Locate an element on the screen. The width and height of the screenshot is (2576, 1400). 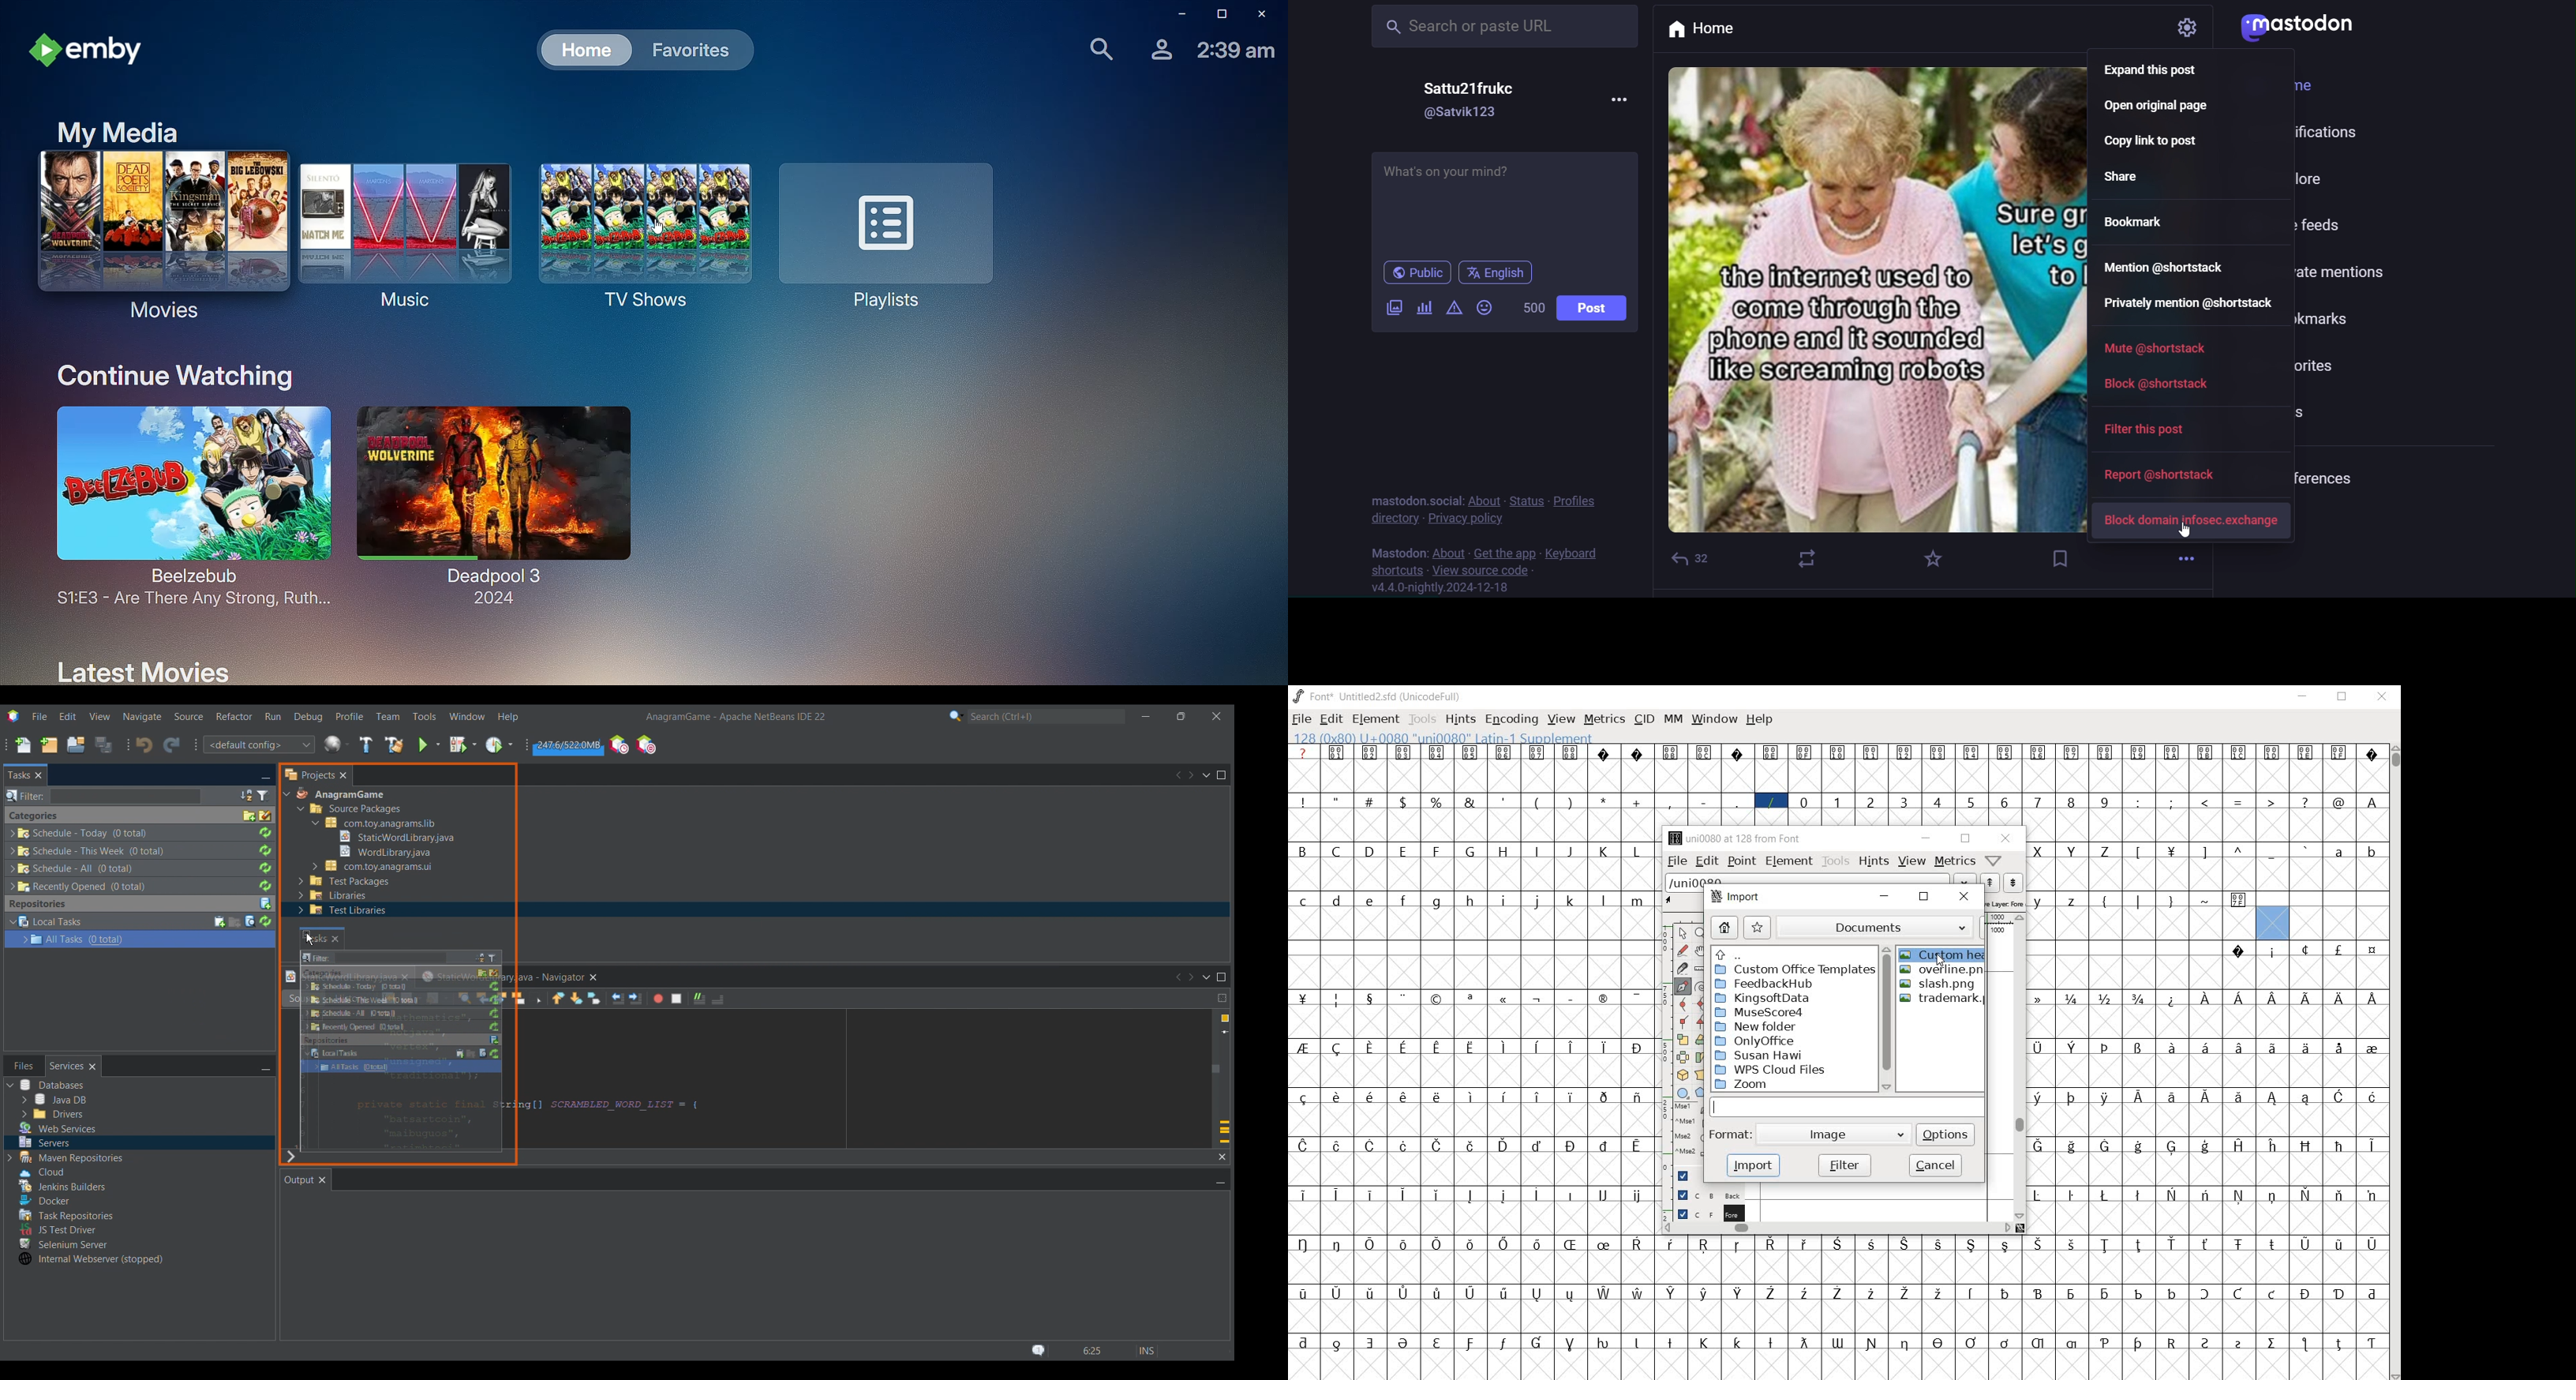
glyph is located at coordinates (1303, 1048).